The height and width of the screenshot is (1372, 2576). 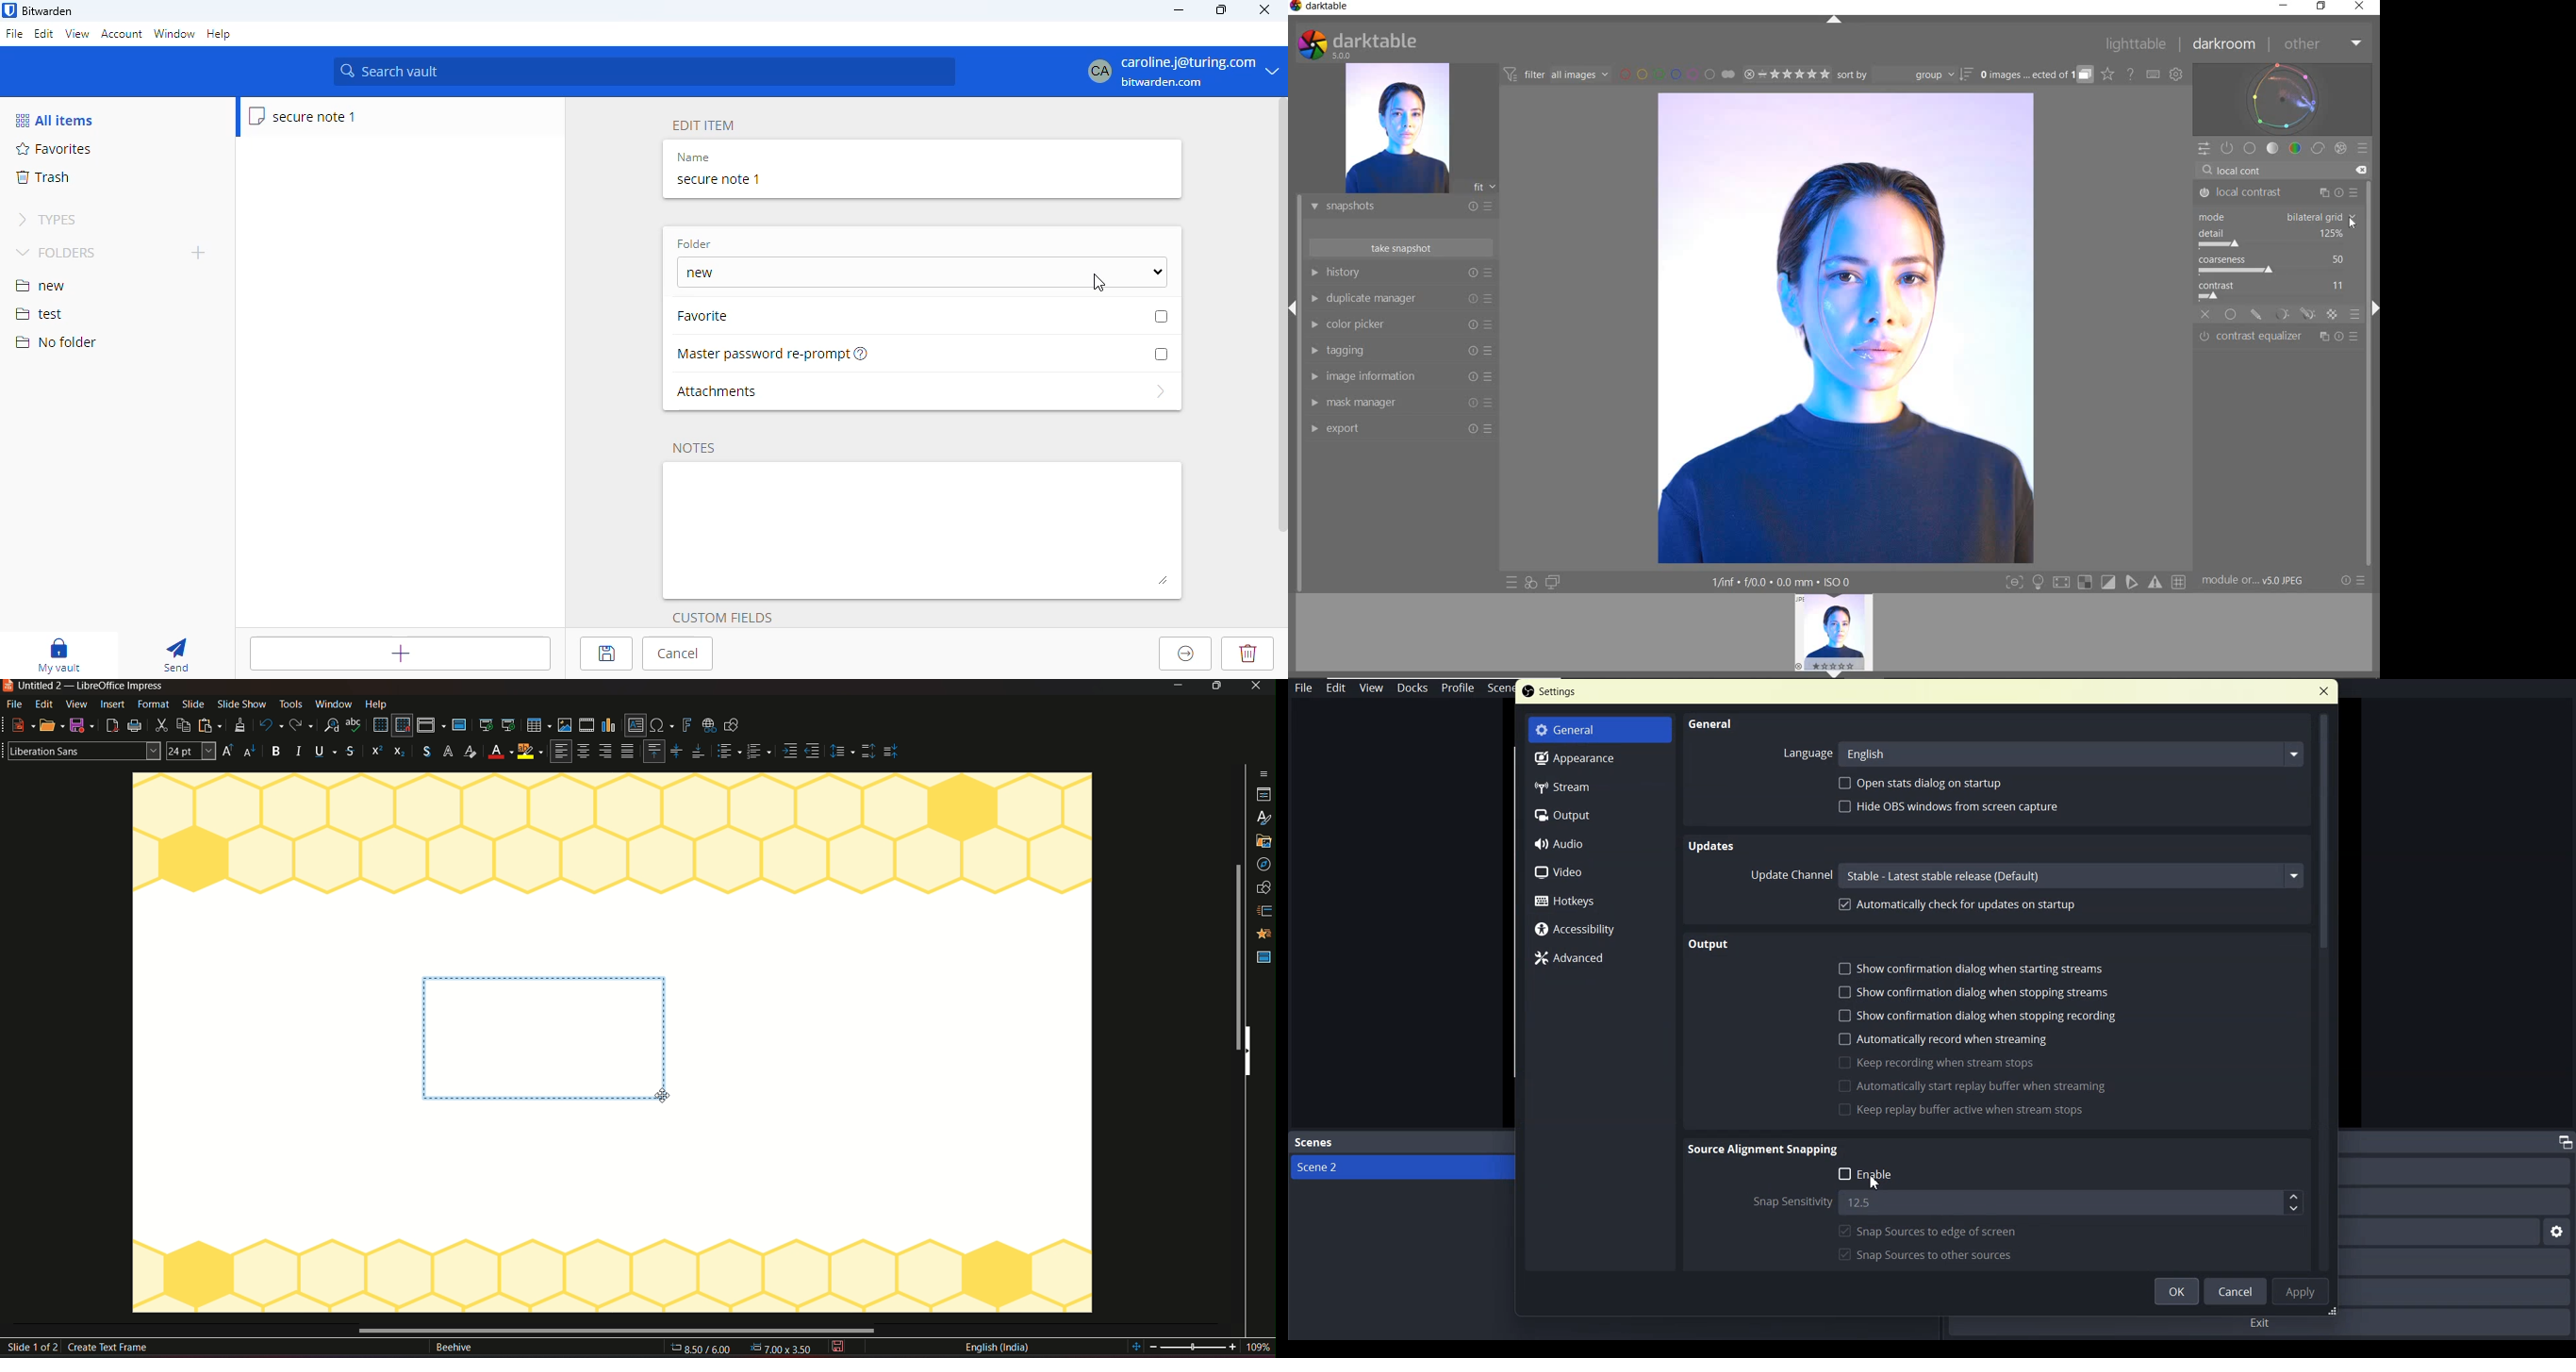 What do you see at coordinates (1553, 582) in the screenshot?
I see `DISPLAY A SECOND DARKROOM IMAGE WINDOW` at bounding box center [1553, 582].